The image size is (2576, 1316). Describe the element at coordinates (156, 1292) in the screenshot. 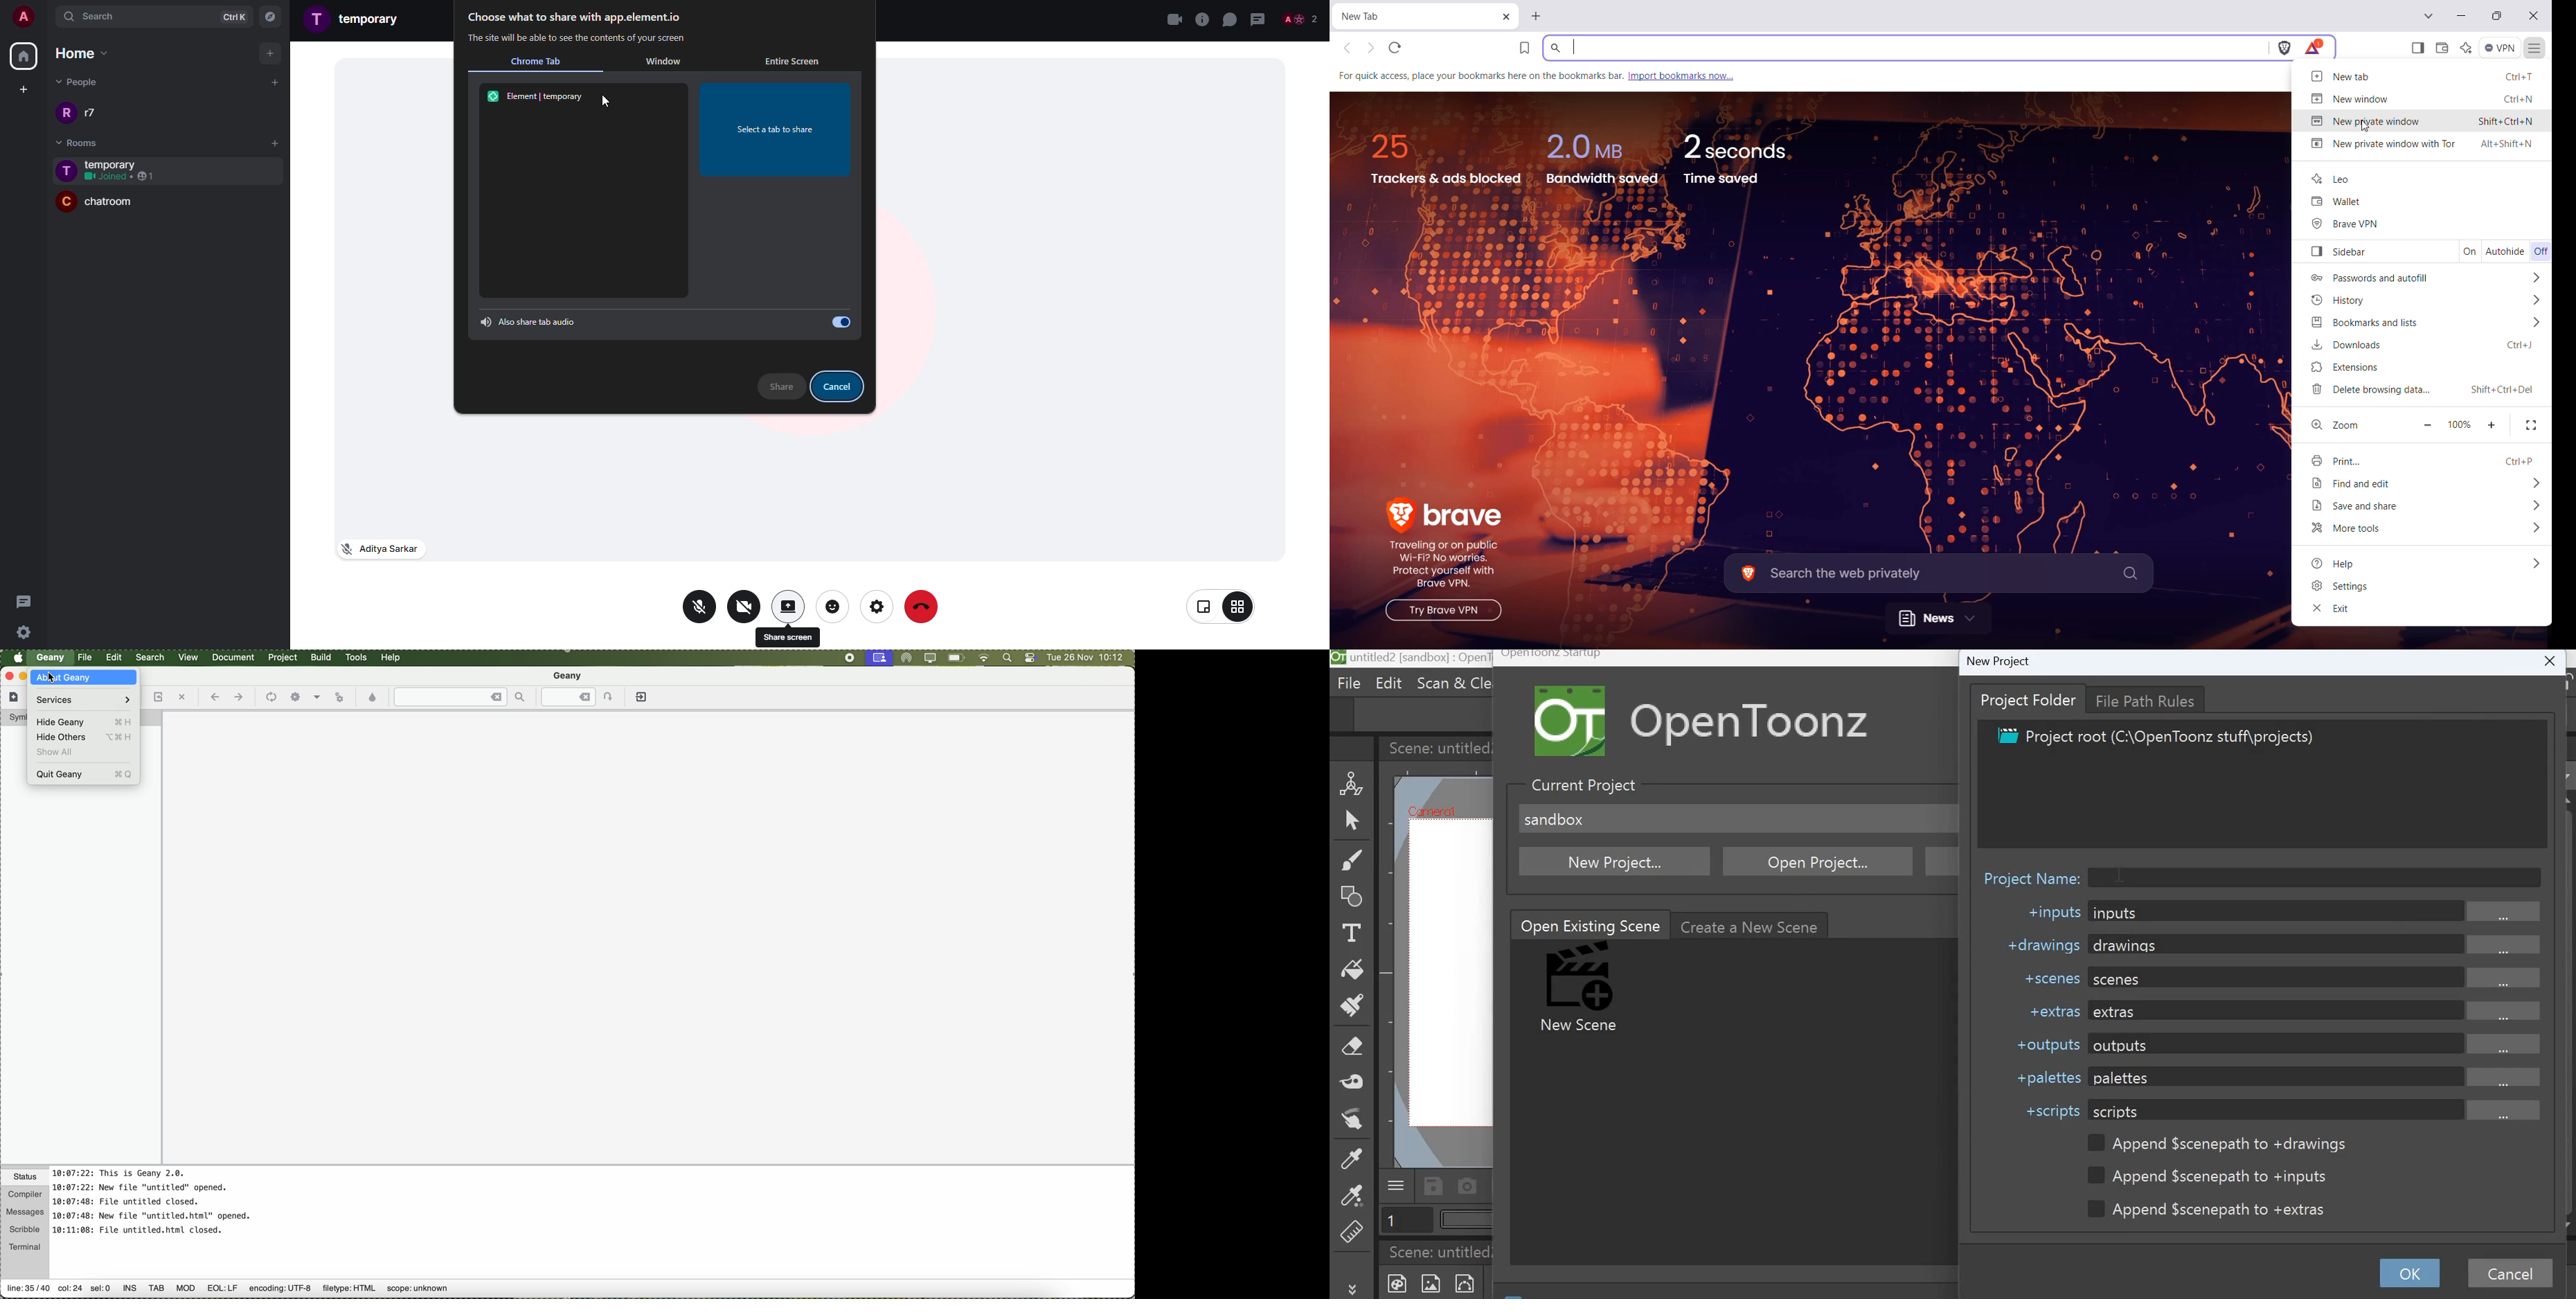

I see `TAB` at that location.